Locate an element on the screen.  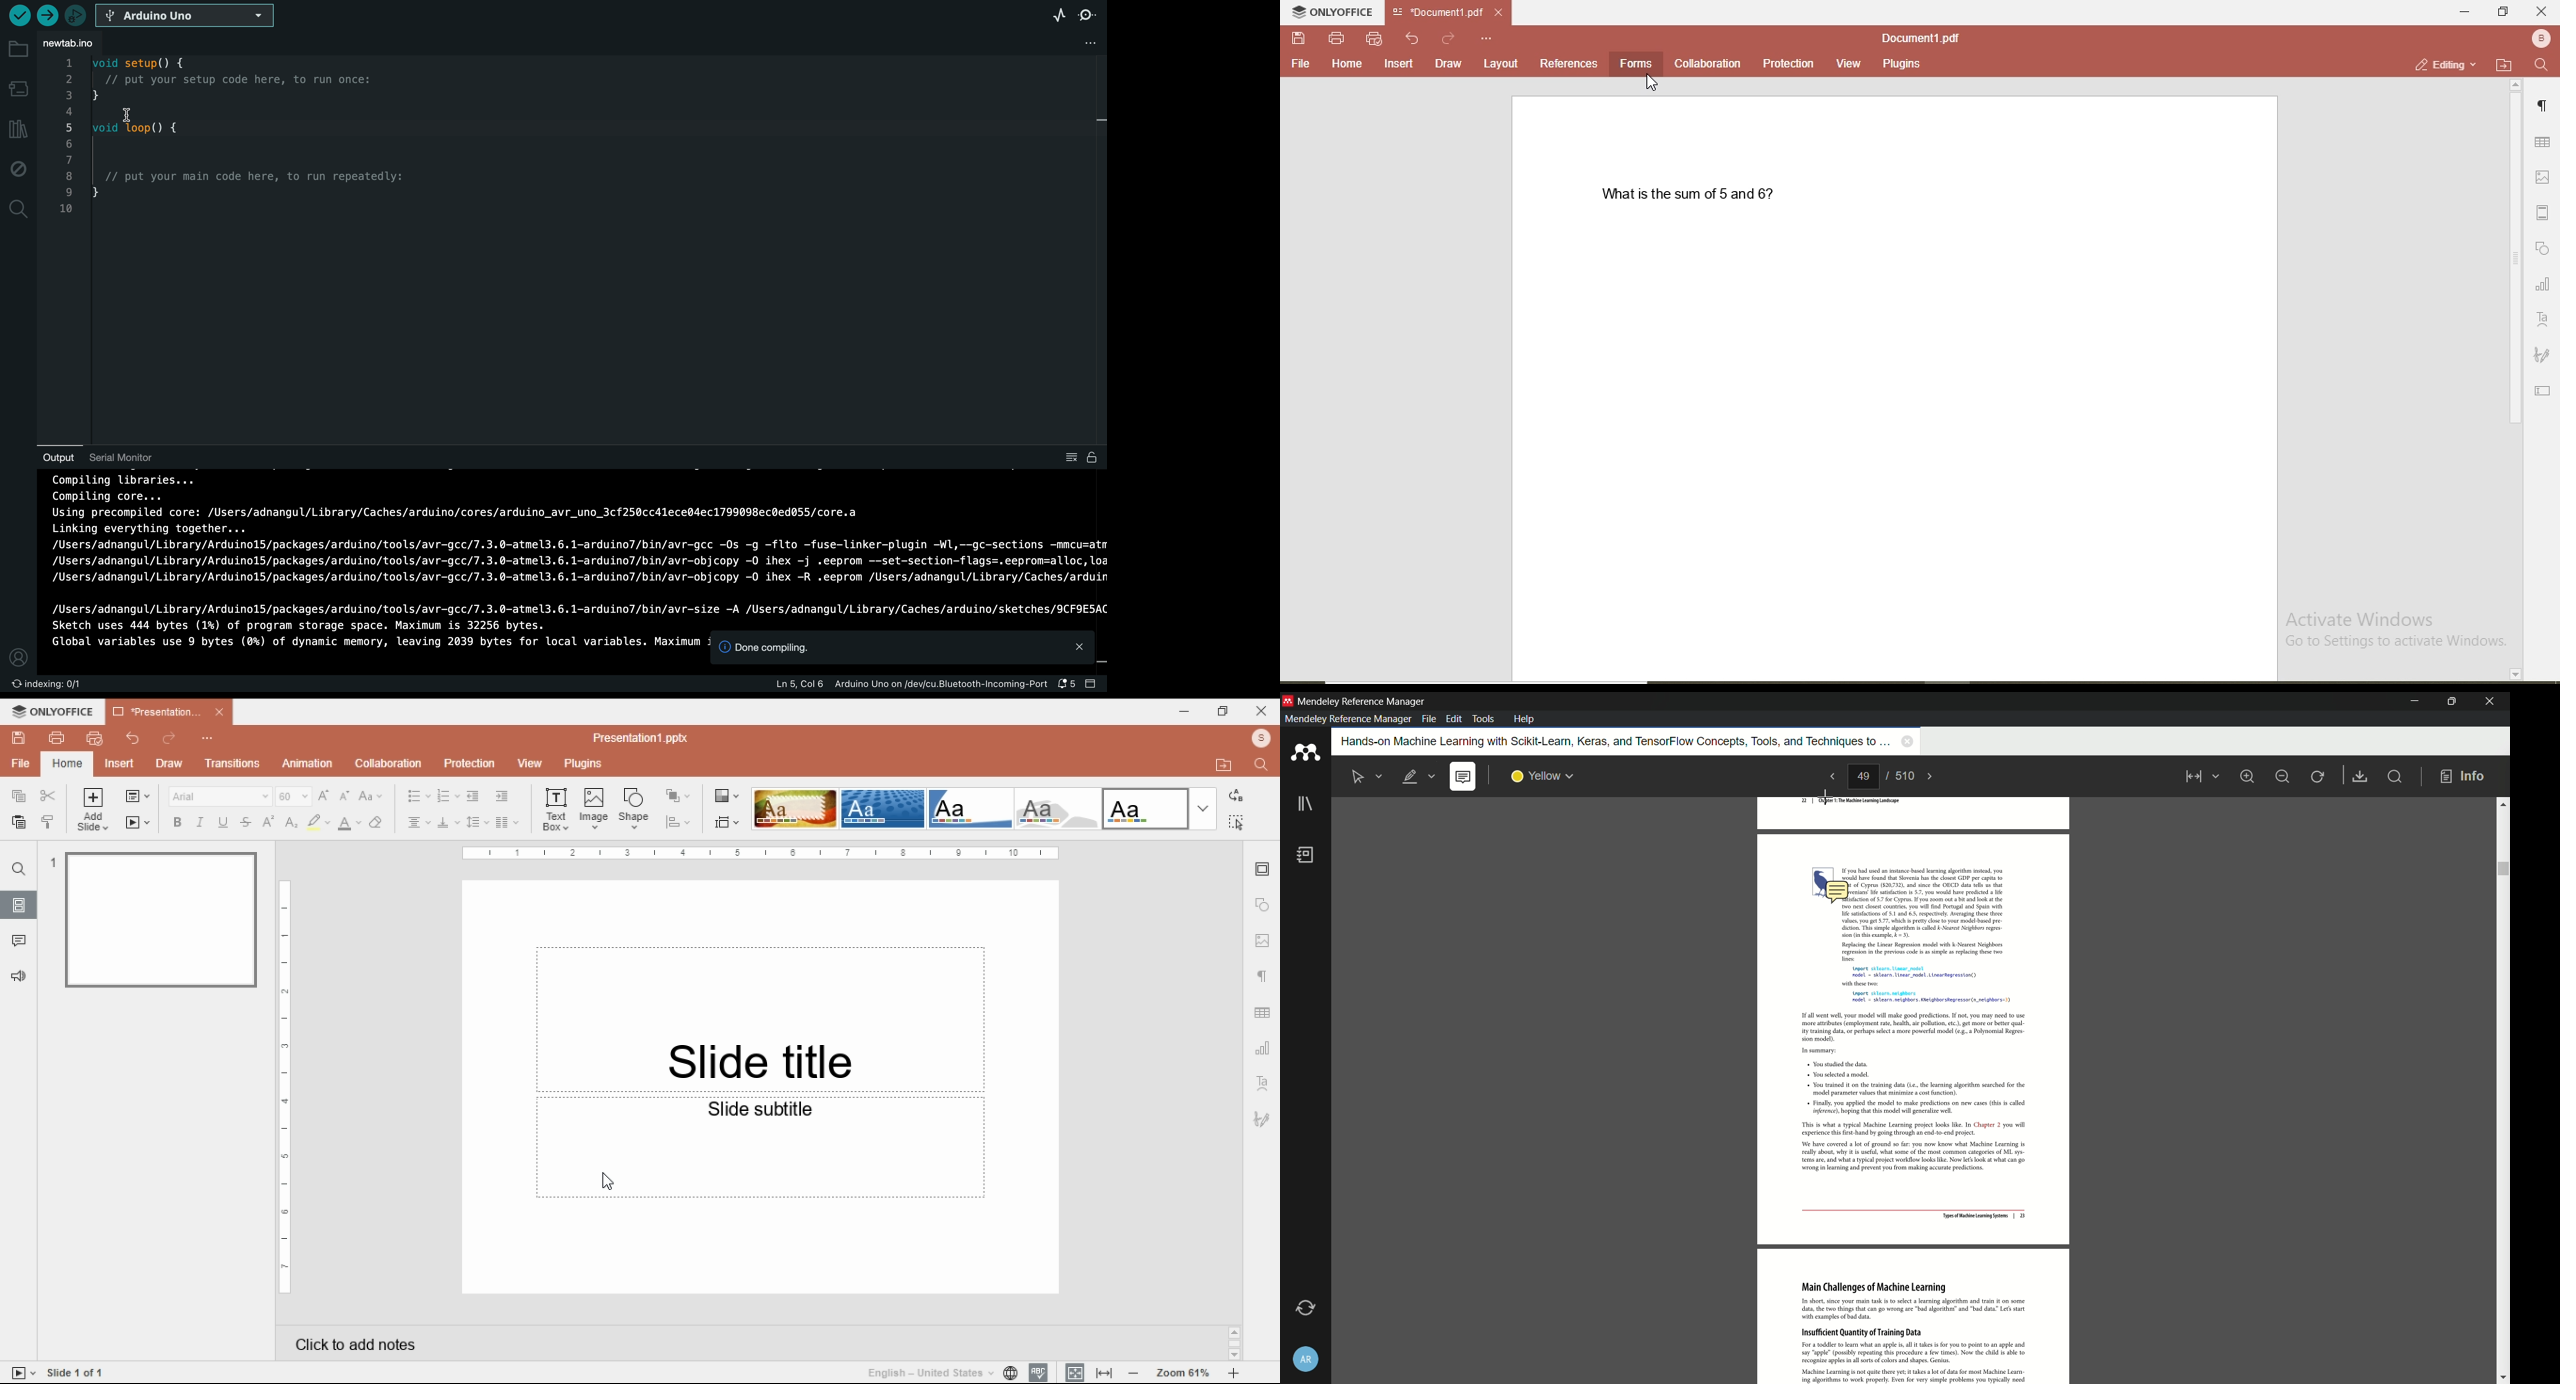
what is the sum of 5 and 6? is located at coordinates (1690, 196).